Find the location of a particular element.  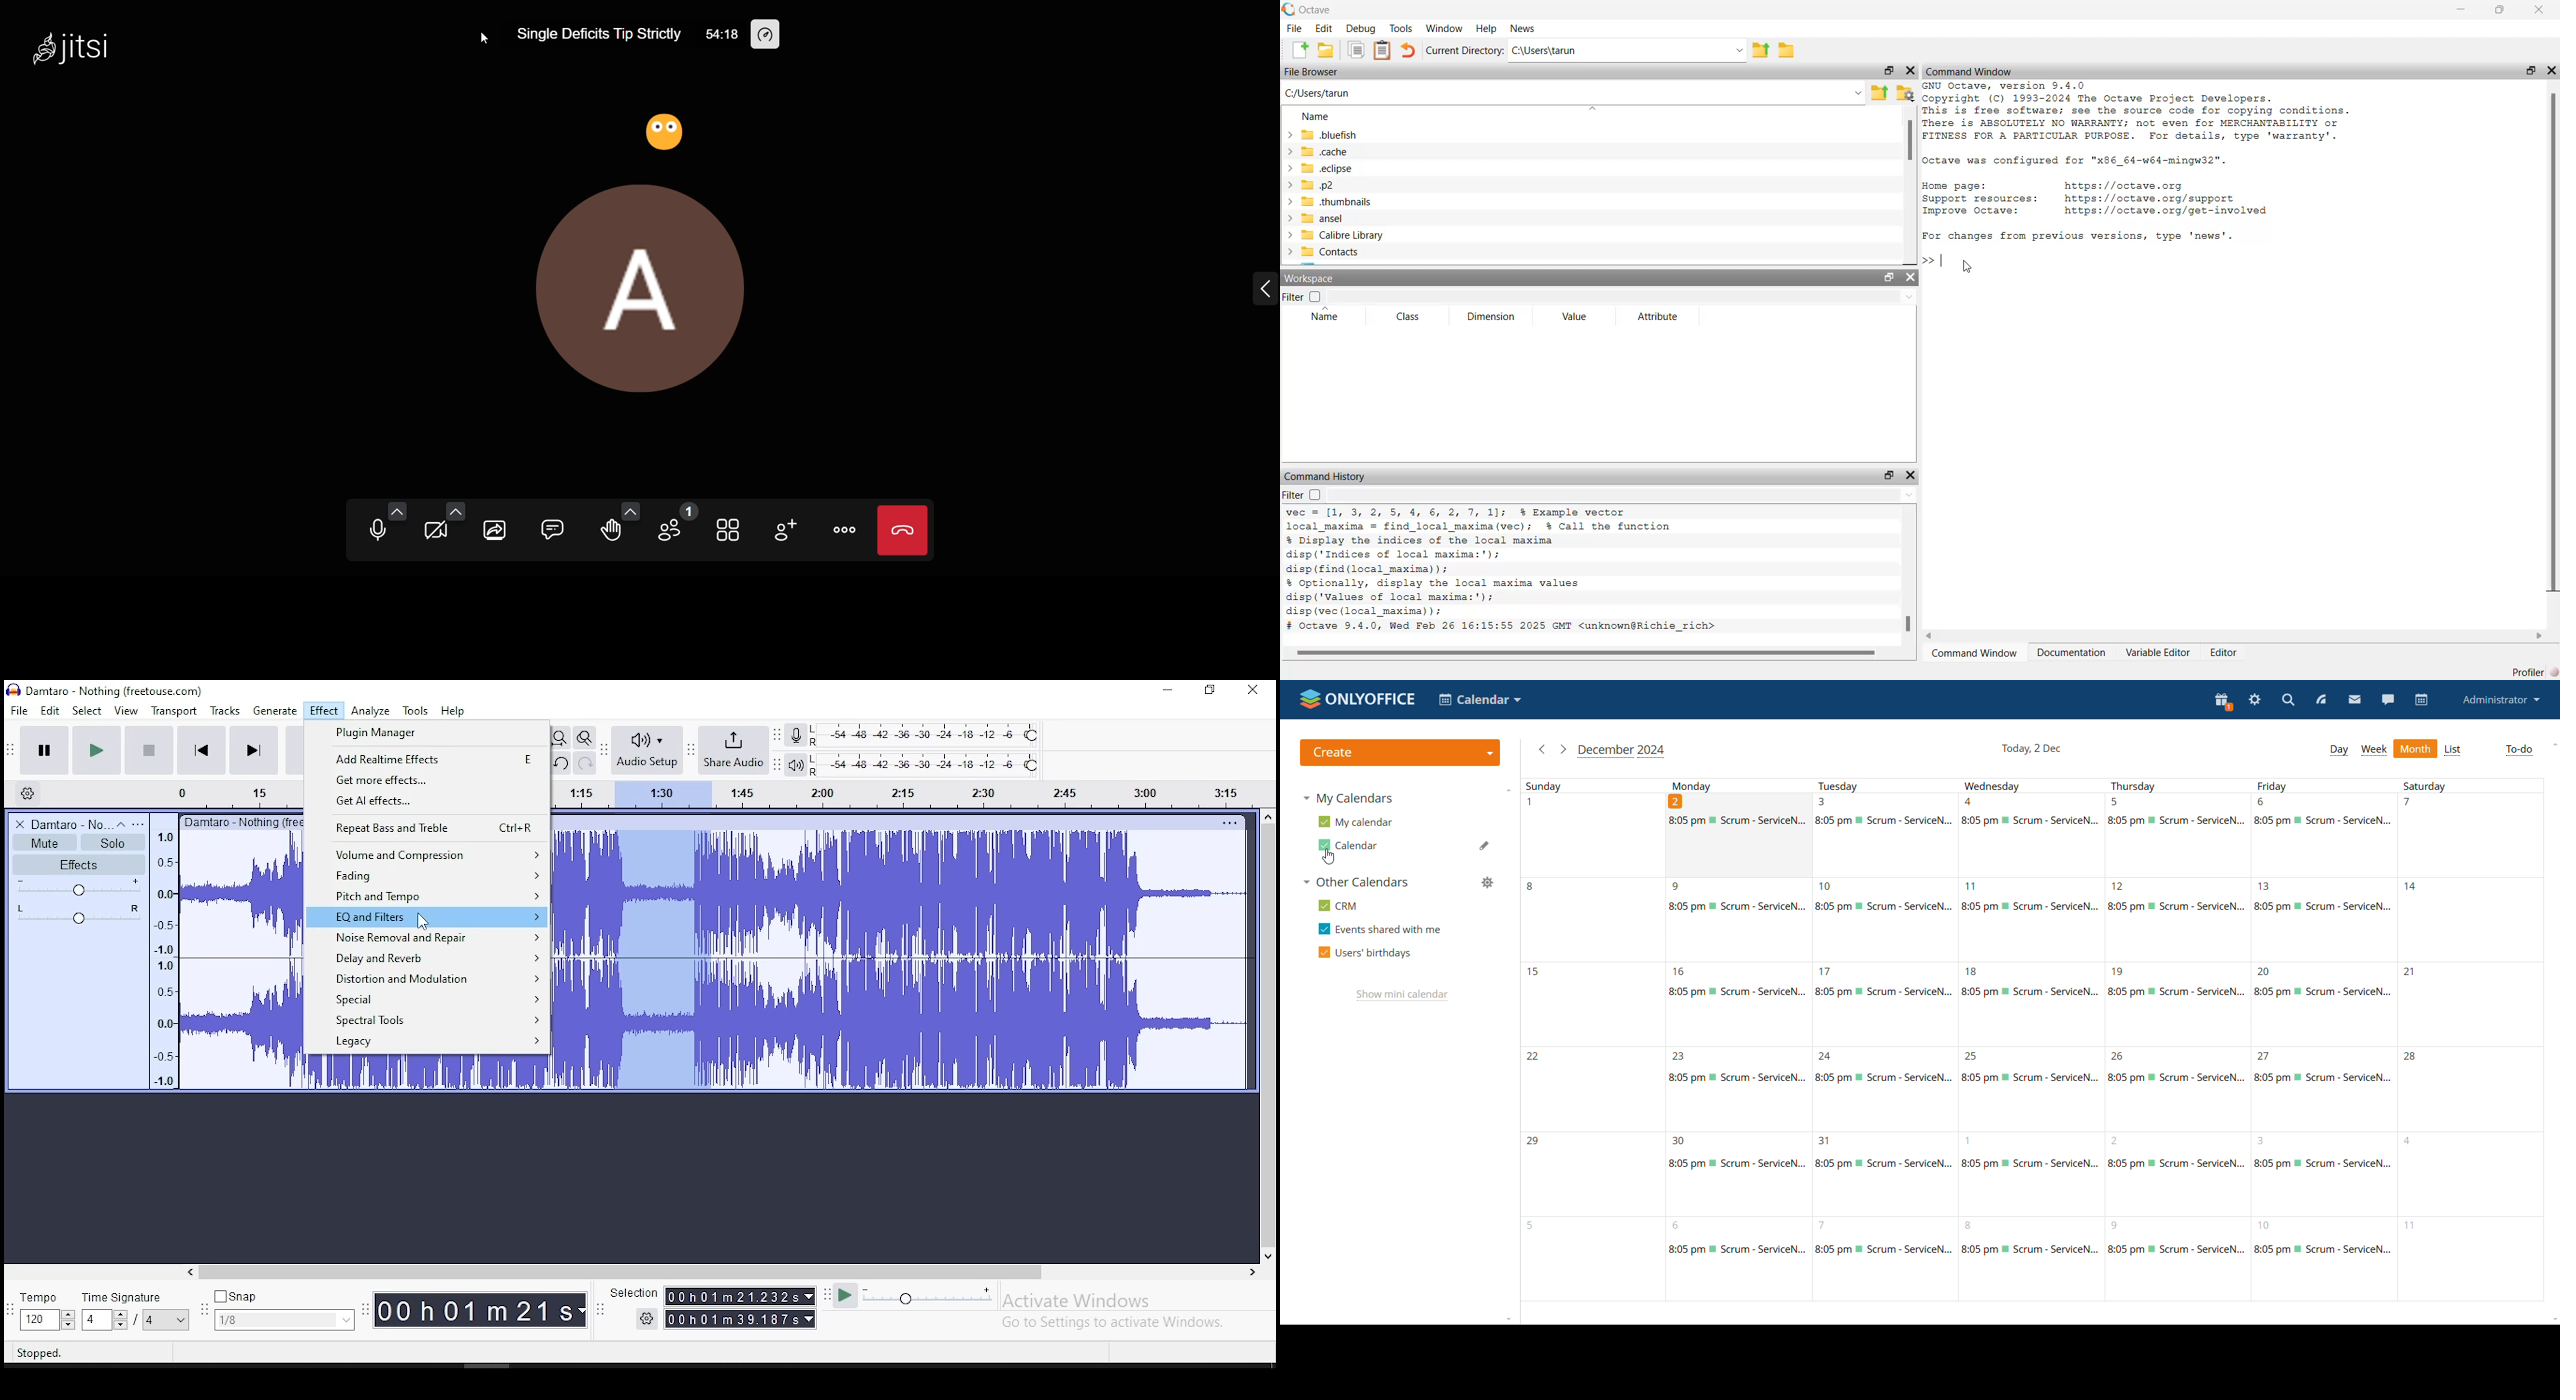

11 is located at coordinates (2030, 919).